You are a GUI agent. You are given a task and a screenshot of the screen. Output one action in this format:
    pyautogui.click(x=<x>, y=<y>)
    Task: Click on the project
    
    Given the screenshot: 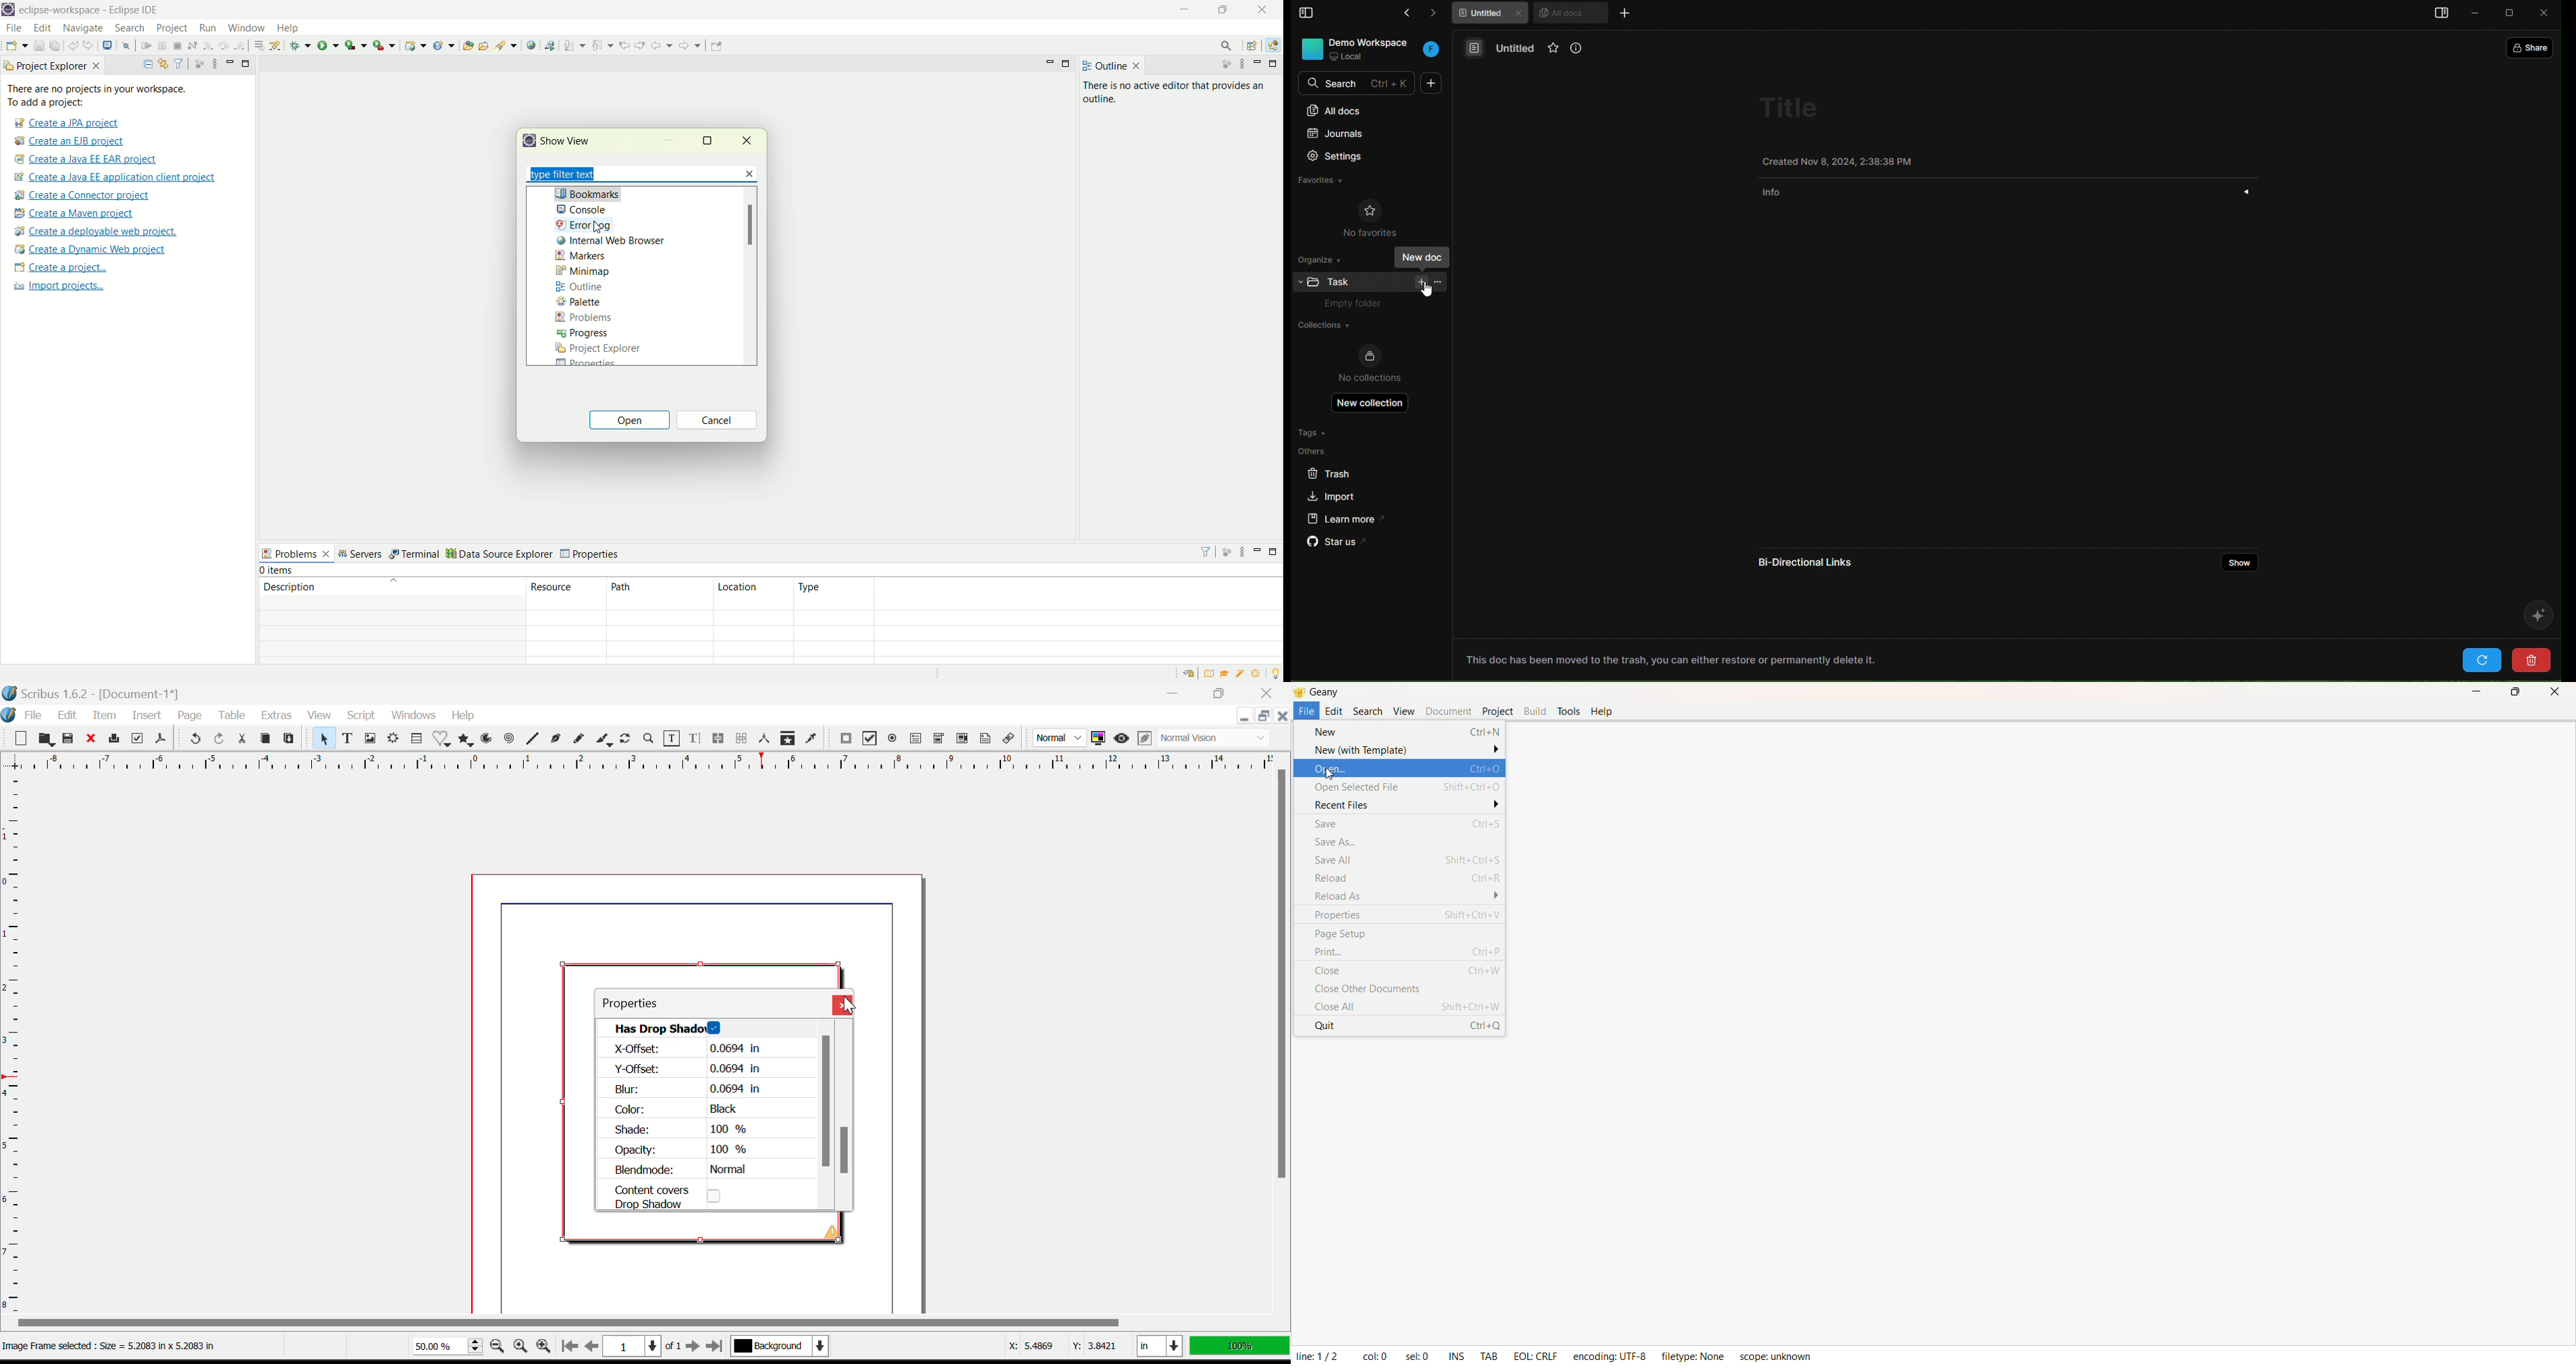 What is the action you would take?
    pyautogui.click(x=171, y=29)
    